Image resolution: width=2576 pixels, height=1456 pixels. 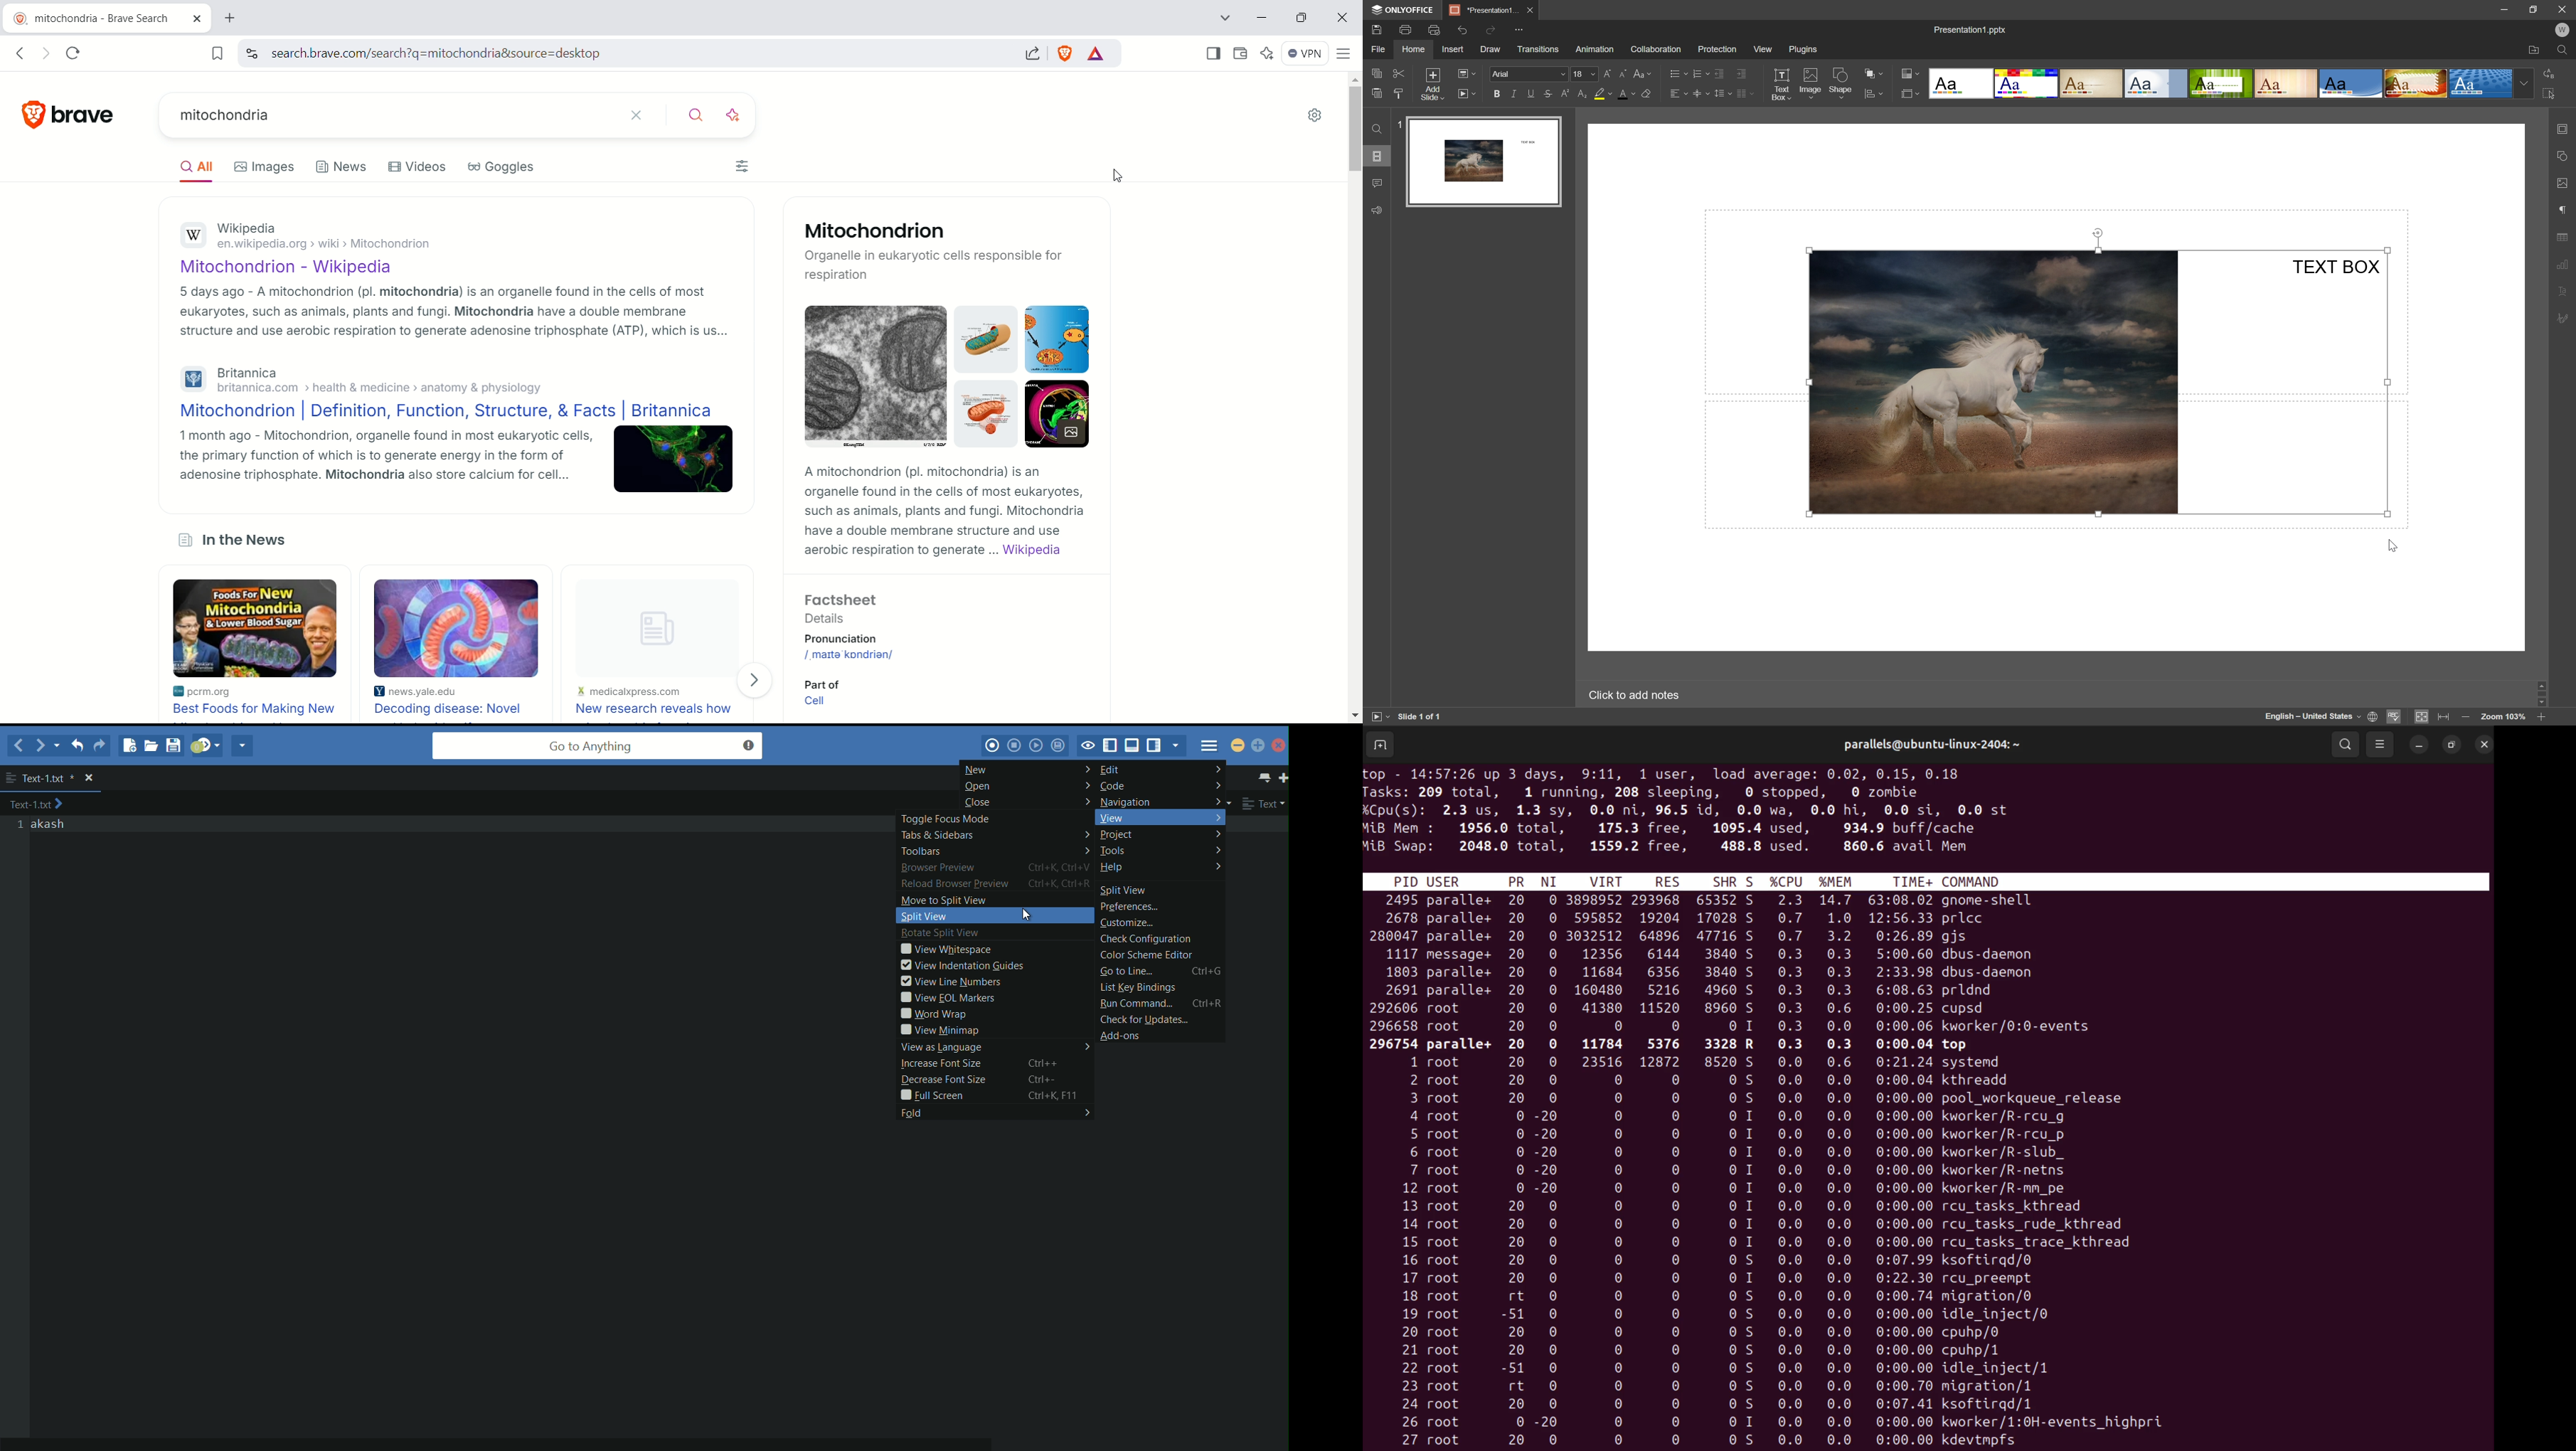 I want to click on arrange shape, so click(x=1874, y=94).